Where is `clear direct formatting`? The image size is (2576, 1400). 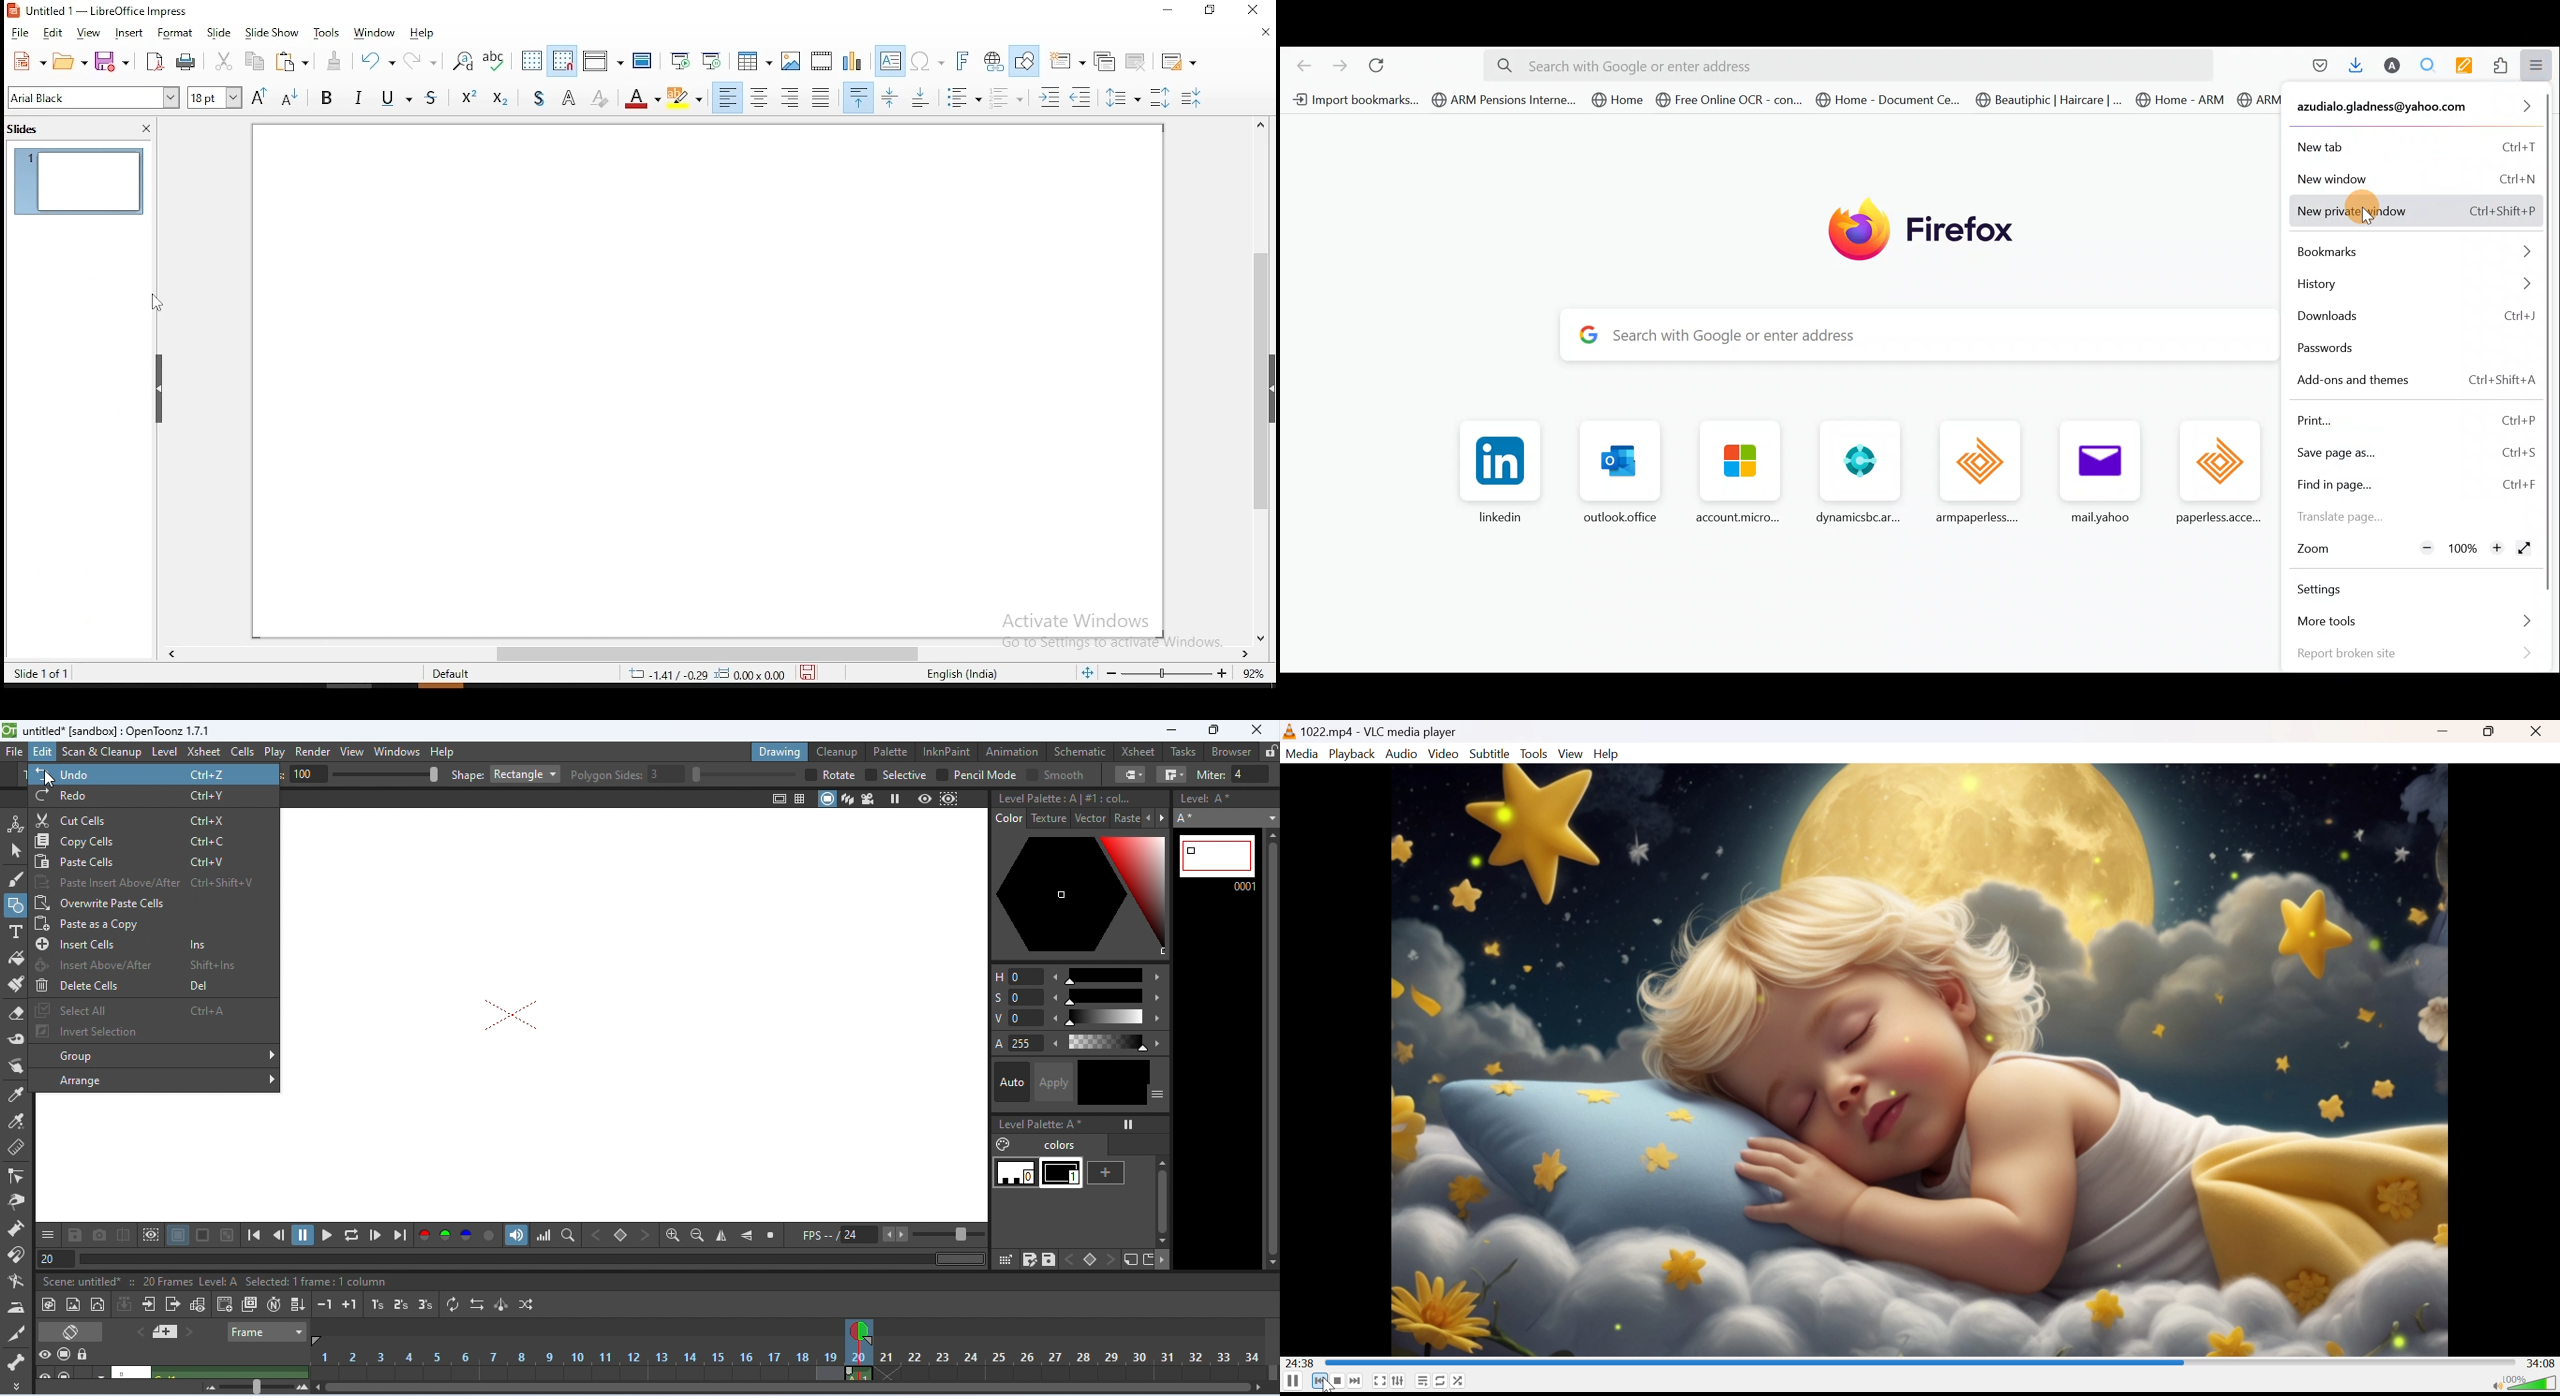 clear direct formatting is located at coordinates (602, 99).